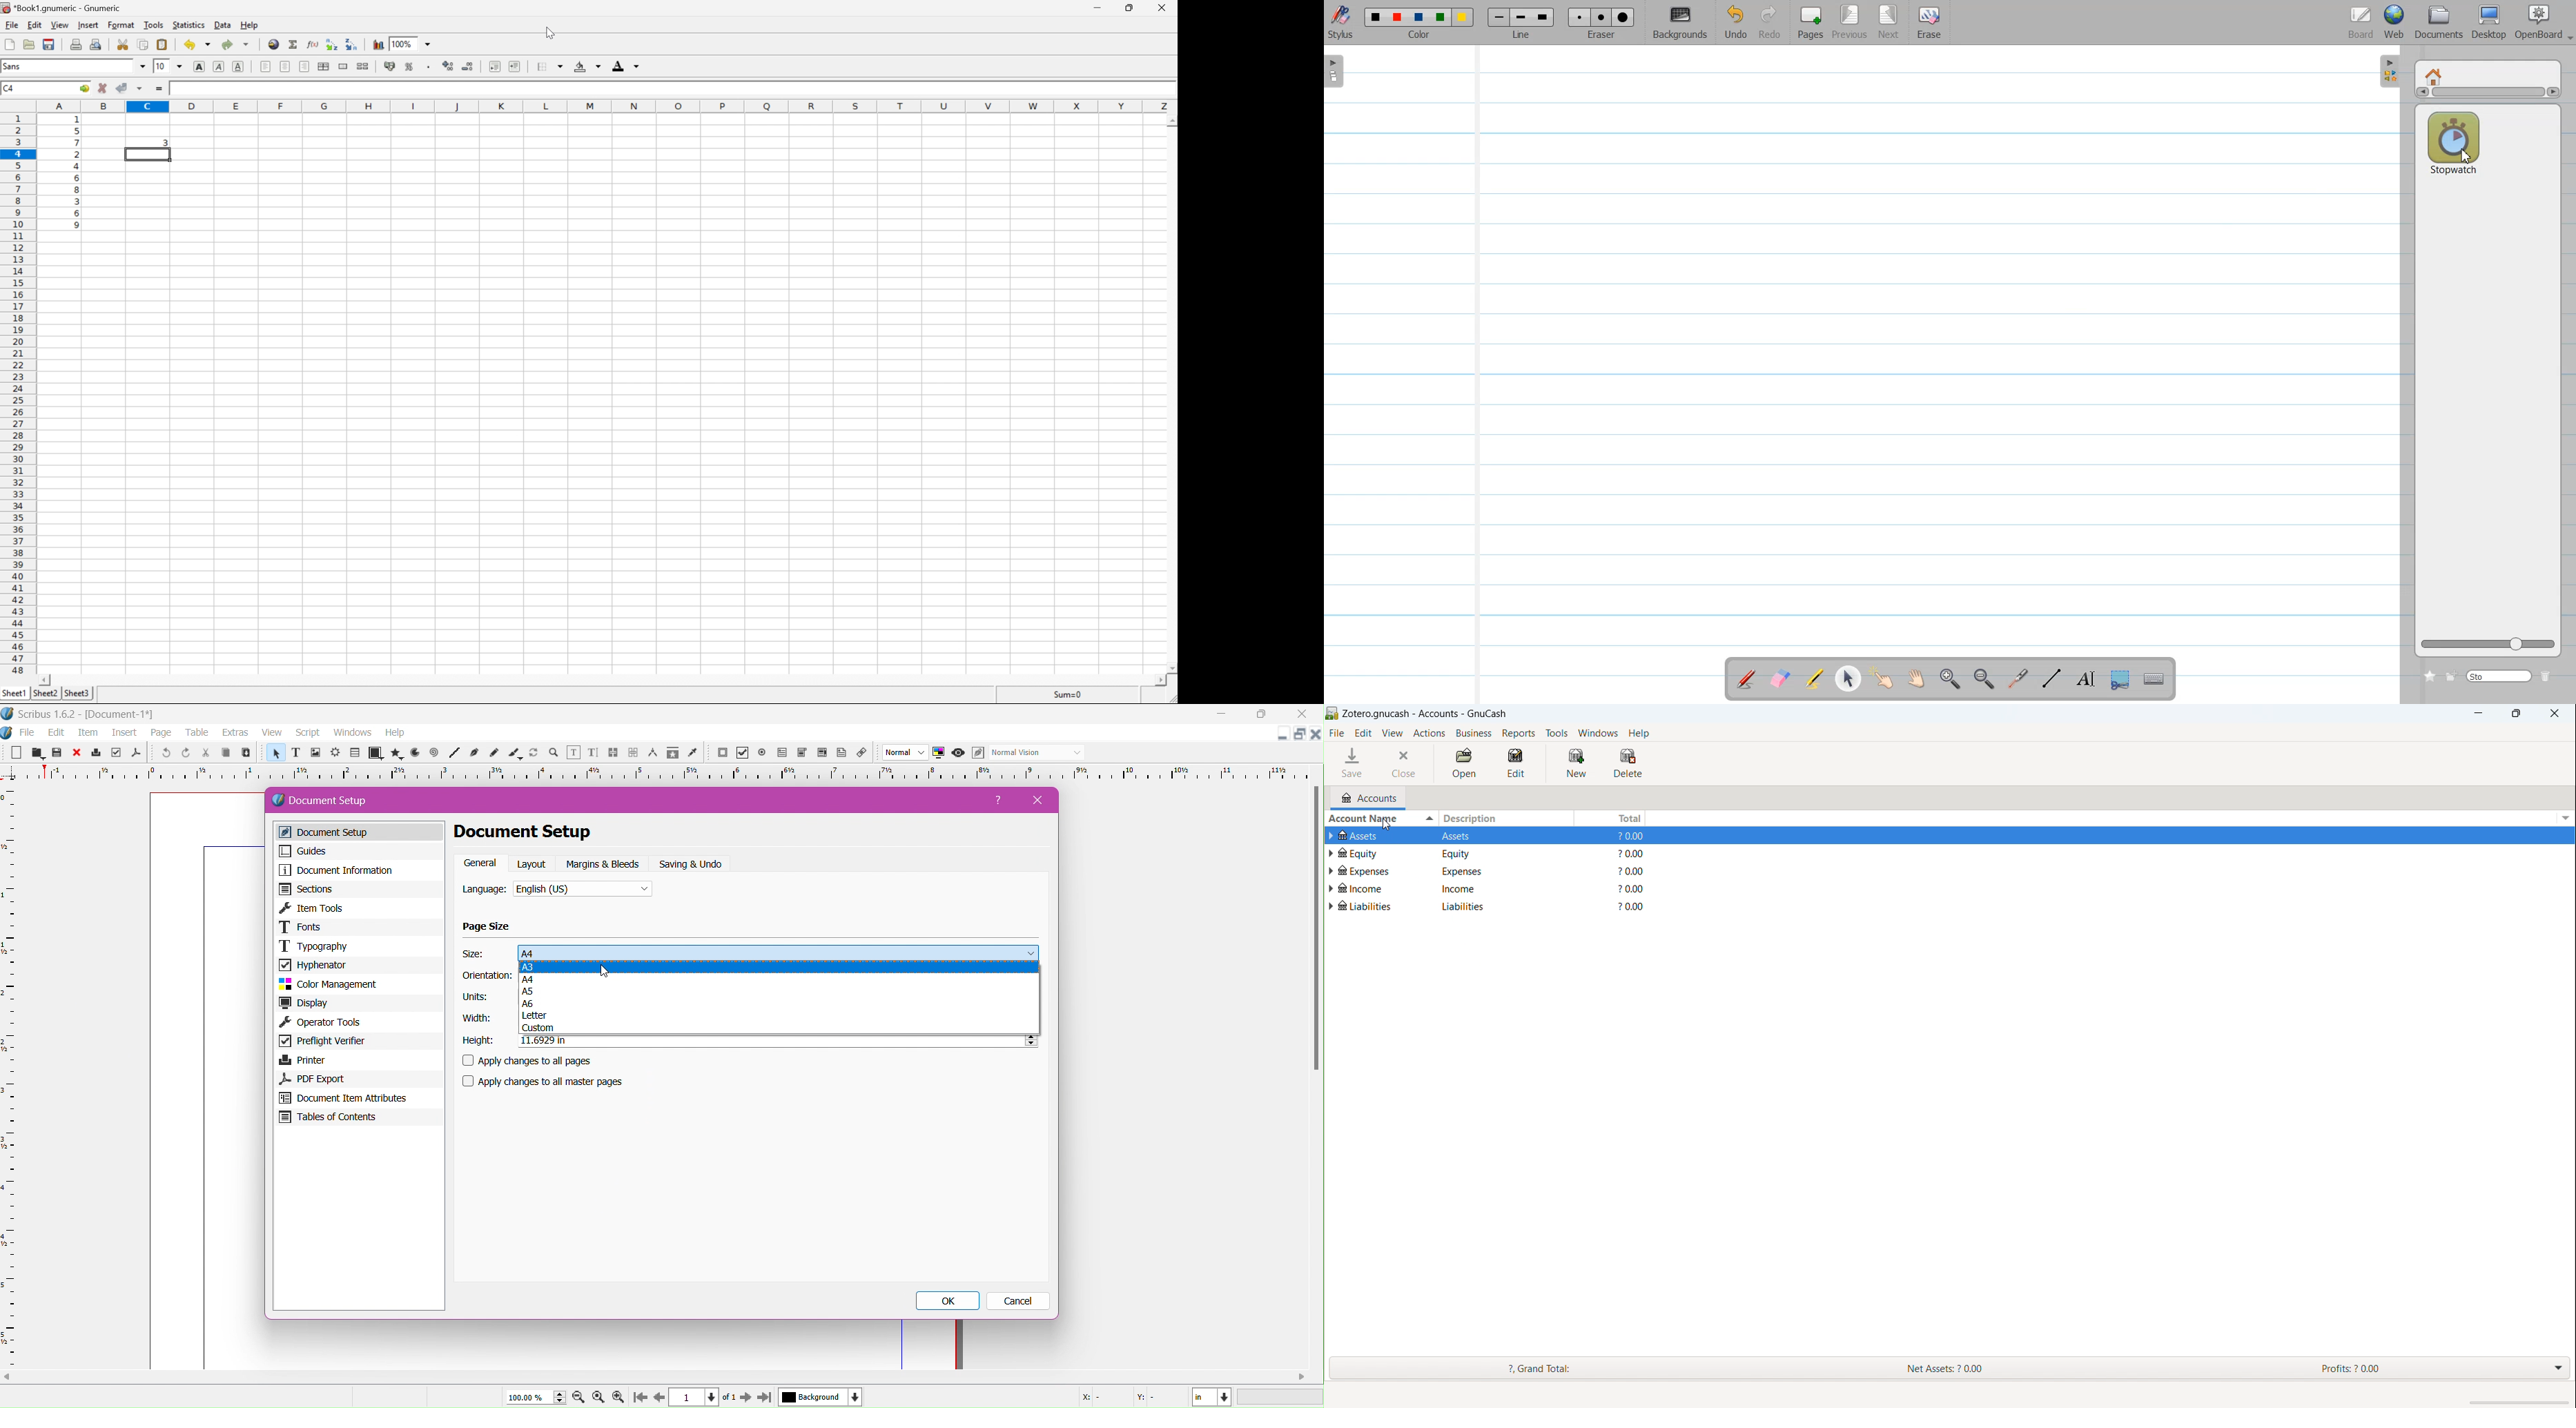  What do you see at coordinates (57, 733) in the screenshot?
I see `edit menu` at bounding box center [57, 733].